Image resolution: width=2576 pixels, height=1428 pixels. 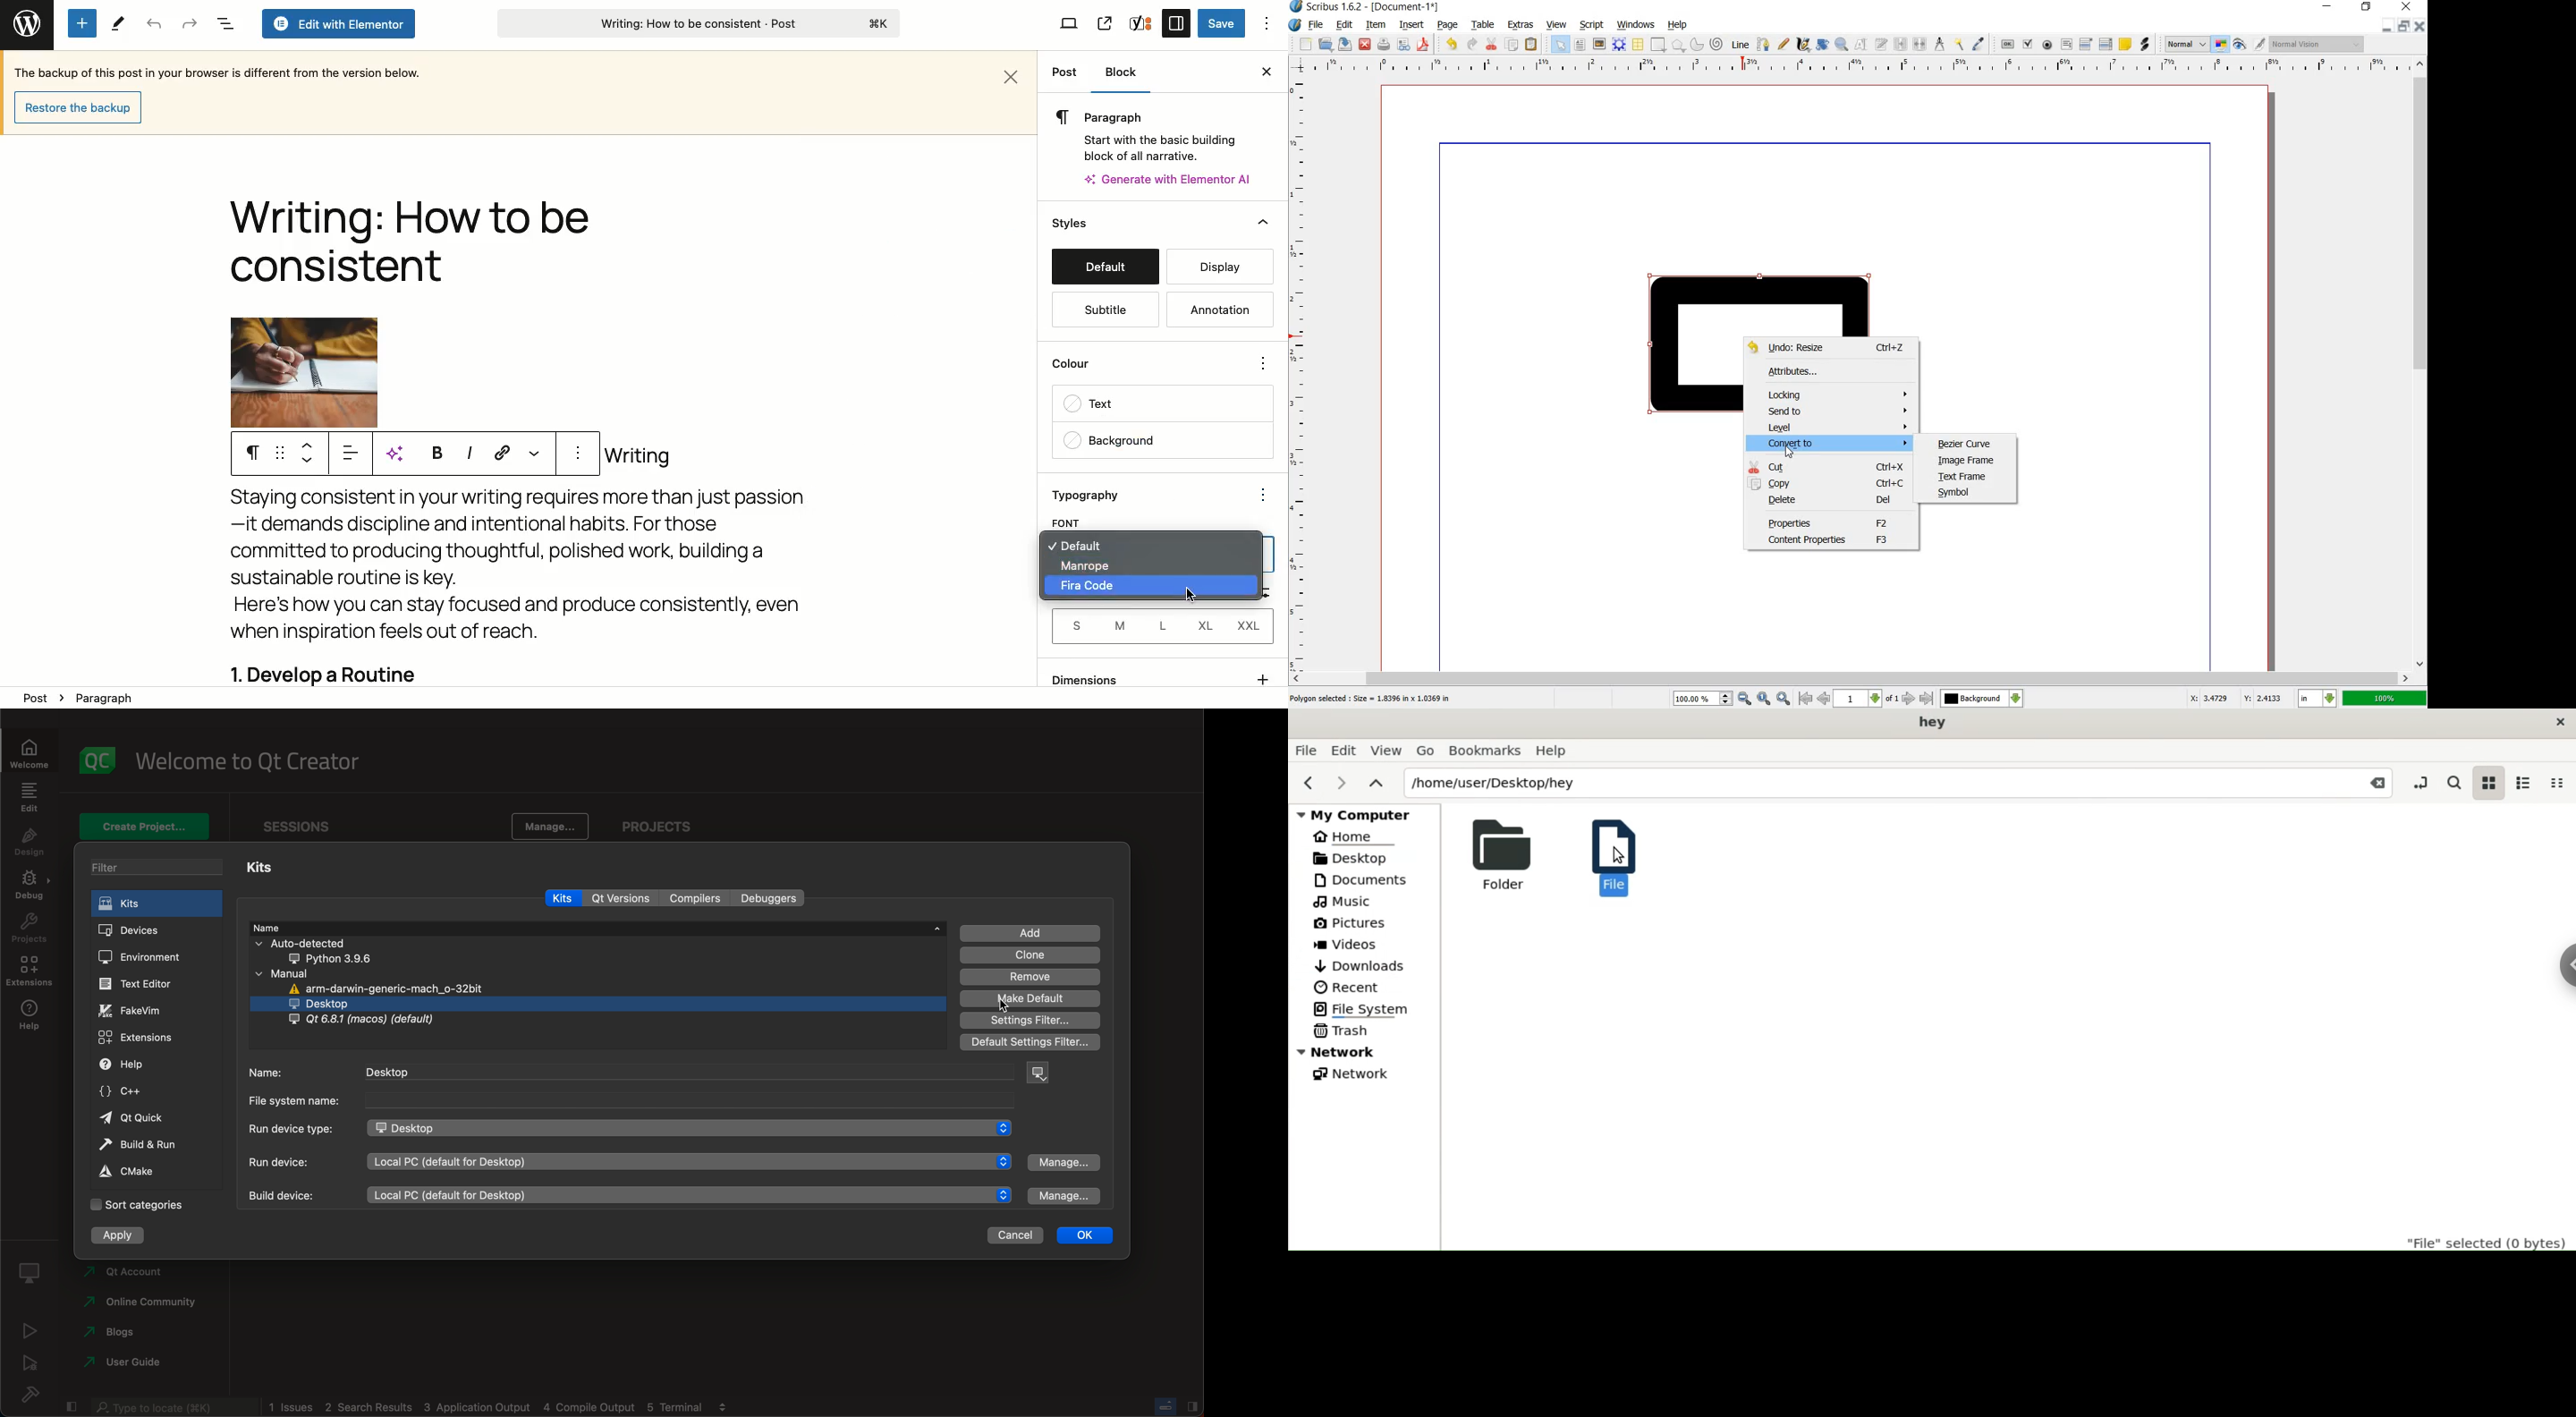 What do you see at coordinates (132, 1363) in the screenshot?
I see `user guide` at bounding box center [132, 1363].